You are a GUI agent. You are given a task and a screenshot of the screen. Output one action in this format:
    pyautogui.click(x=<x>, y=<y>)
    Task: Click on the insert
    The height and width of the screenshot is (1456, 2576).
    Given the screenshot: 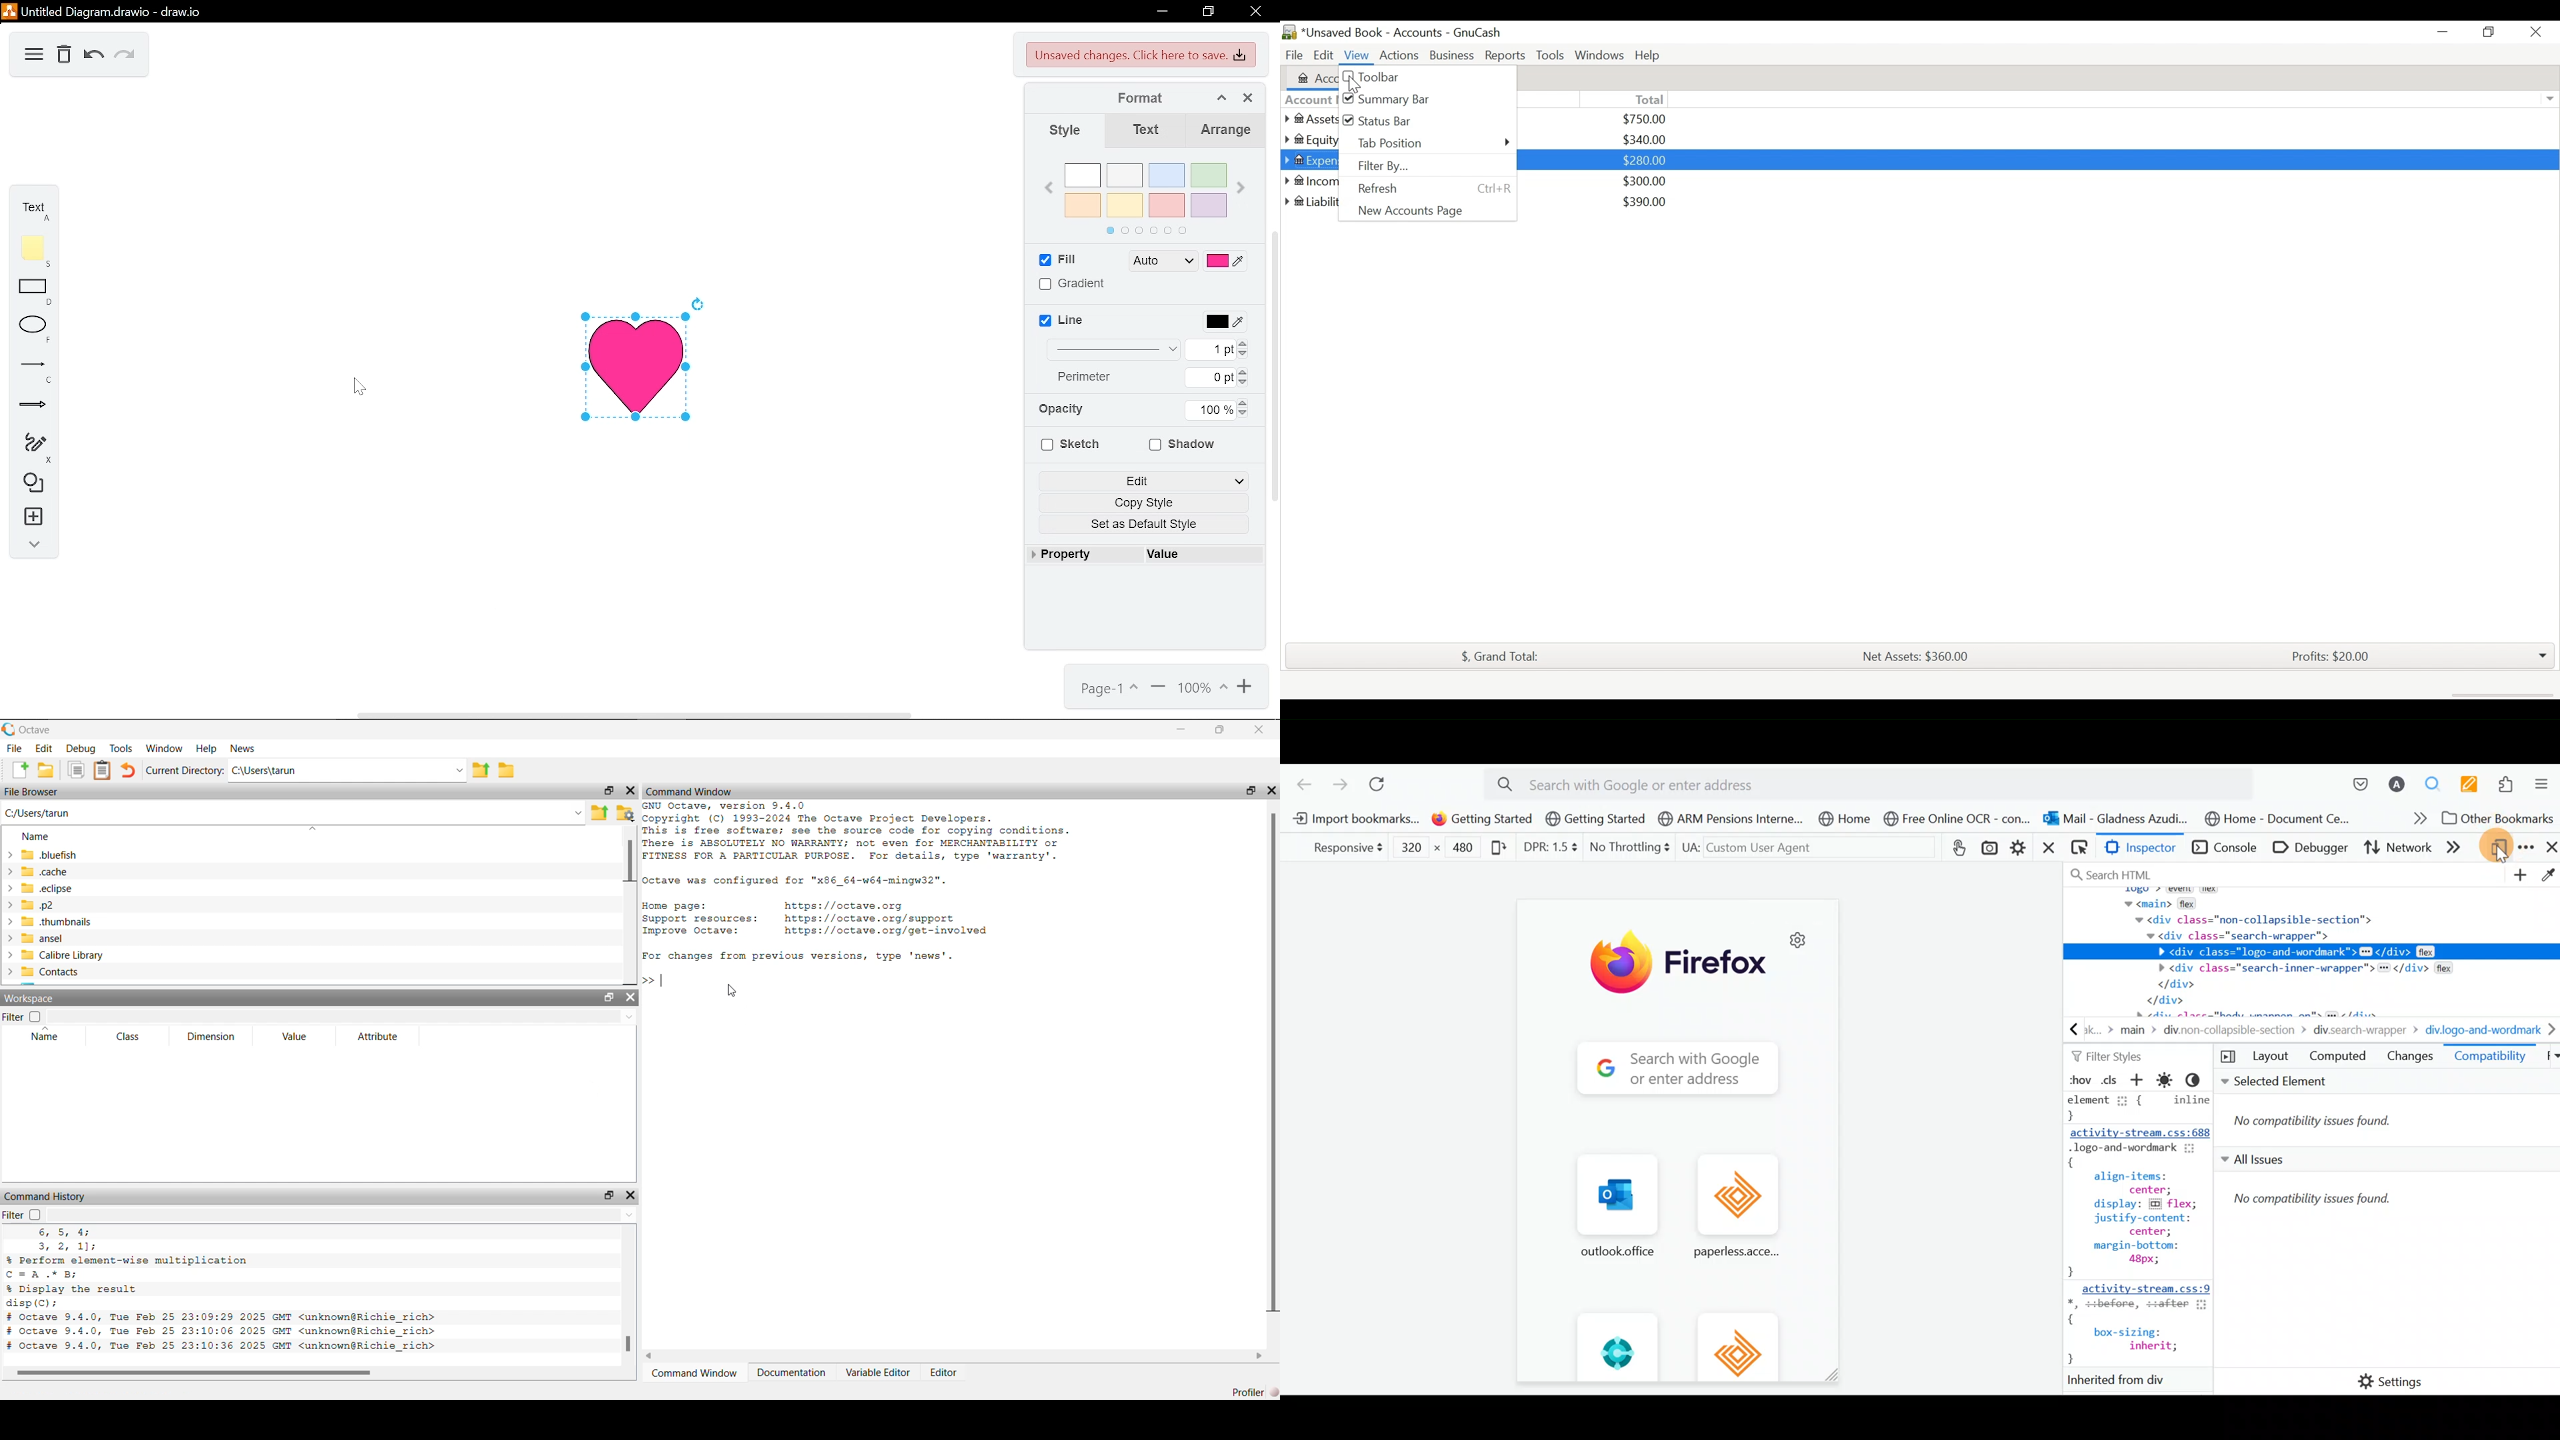 What is the action you would take?
    pyautogui.click(x=31, y=516)
    